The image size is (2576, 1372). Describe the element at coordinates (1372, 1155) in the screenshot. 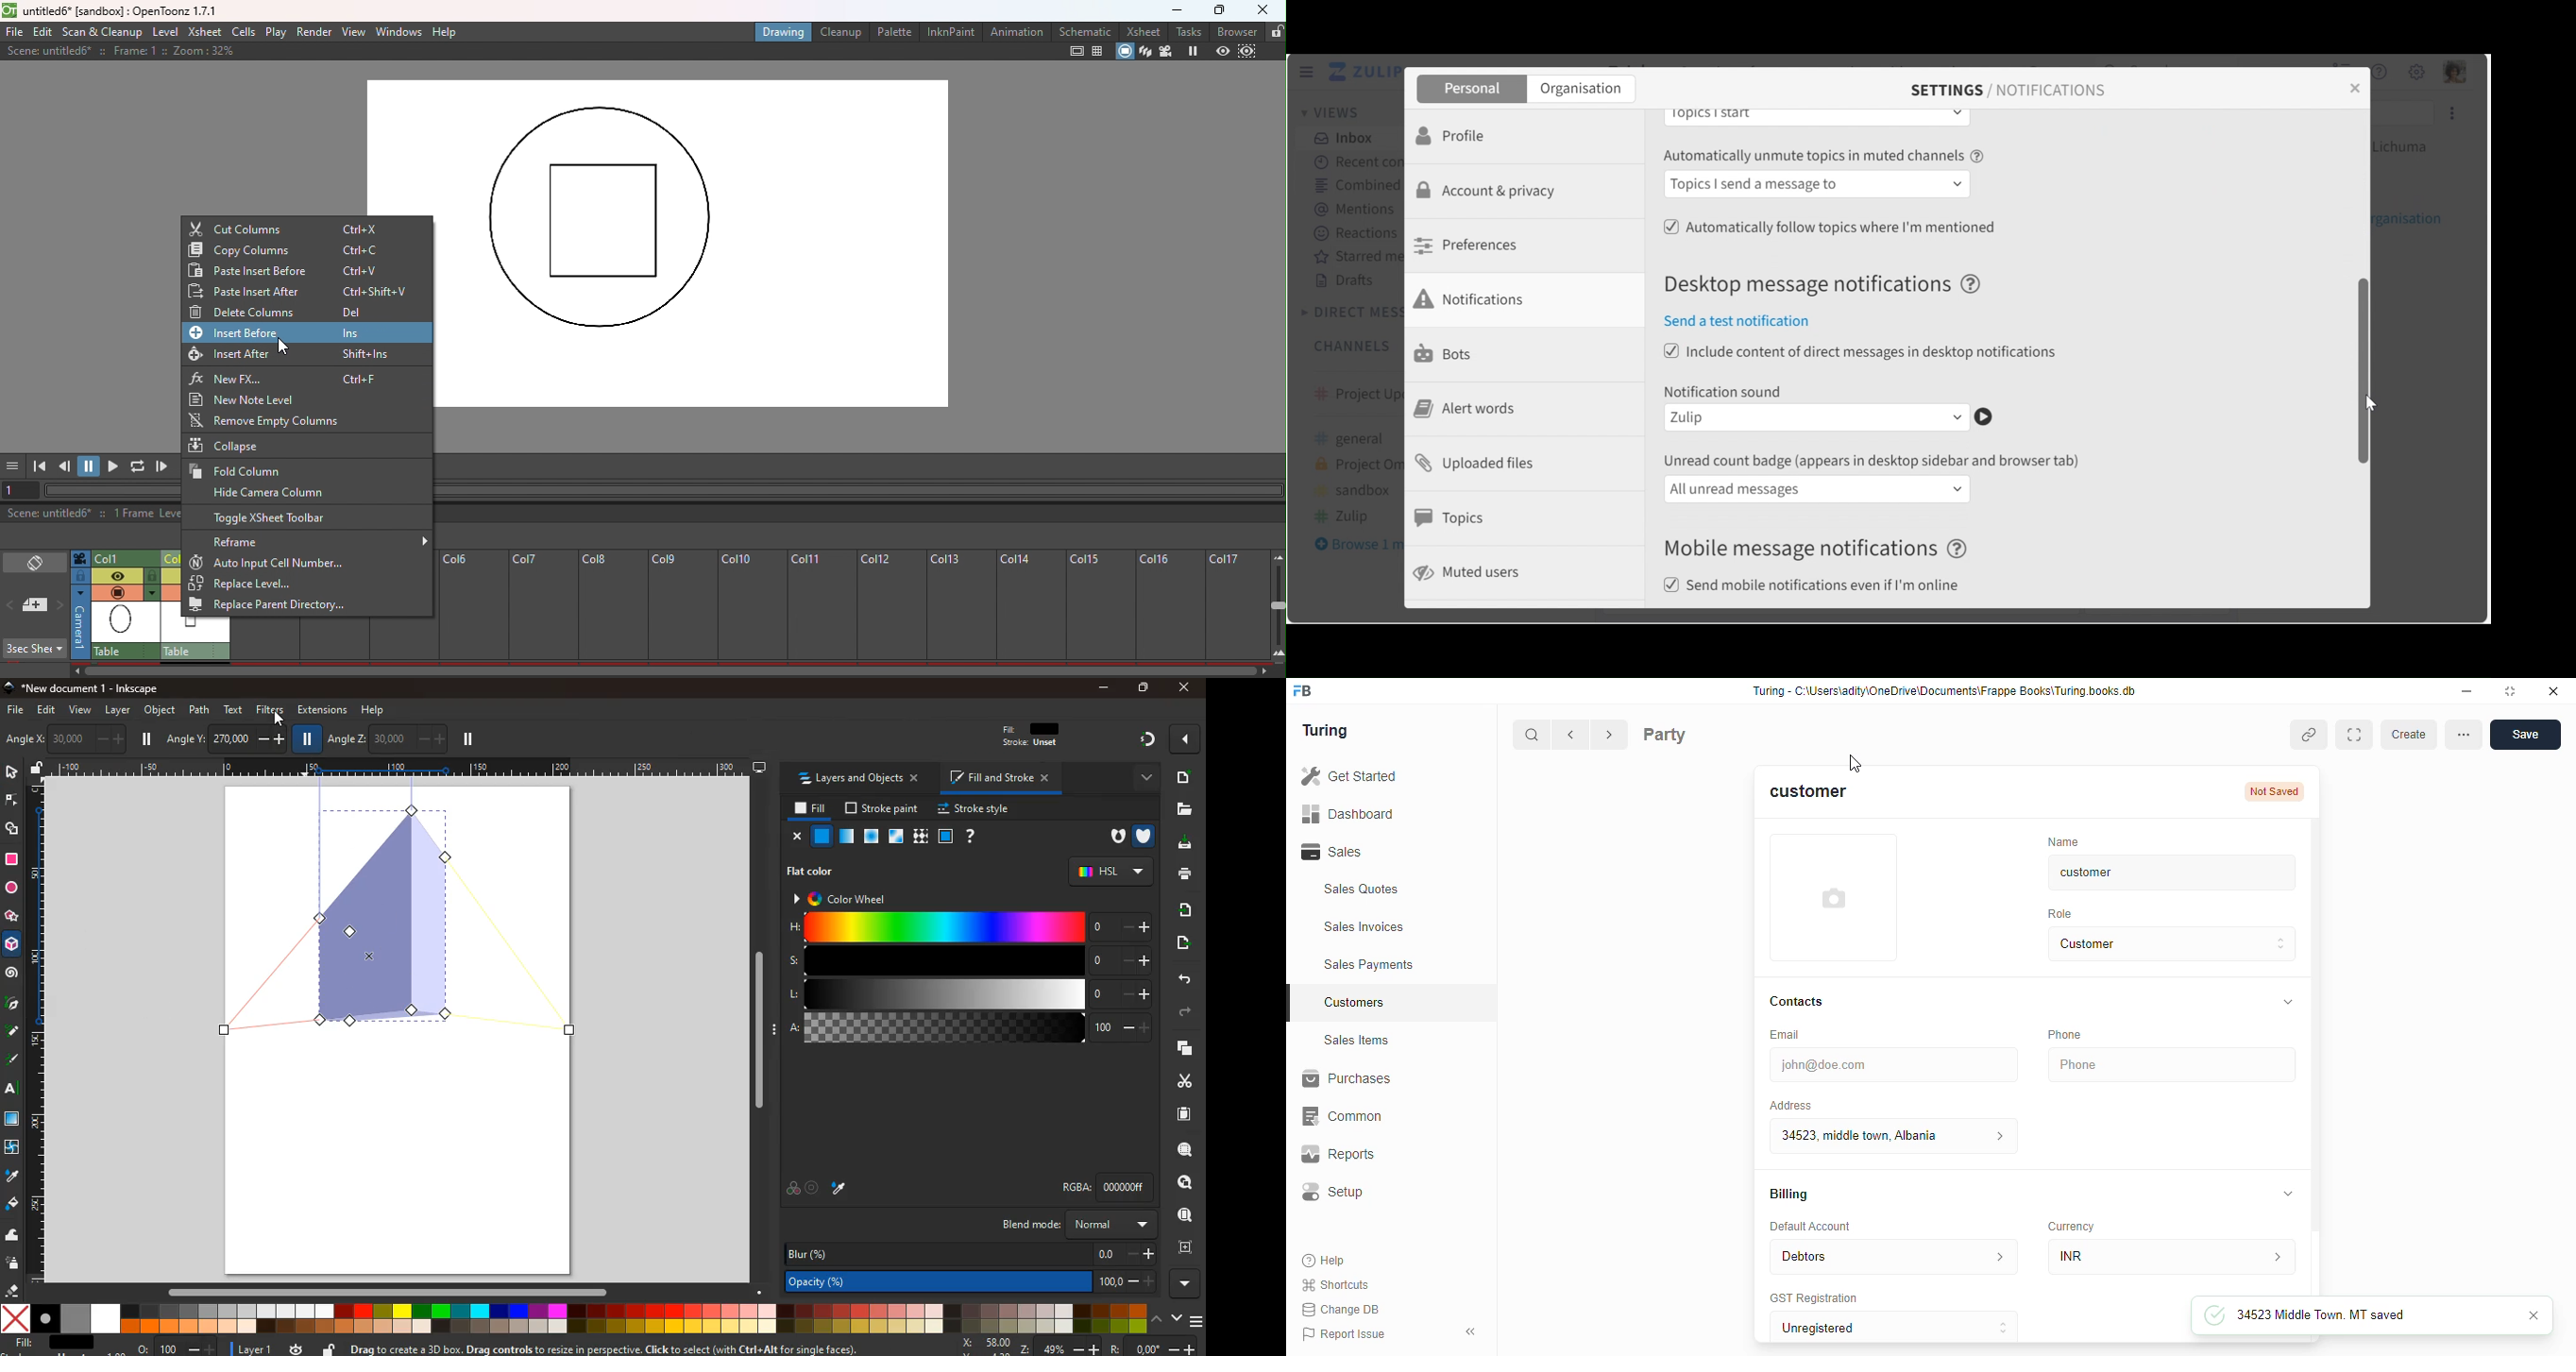

I see `Reports` at that location.